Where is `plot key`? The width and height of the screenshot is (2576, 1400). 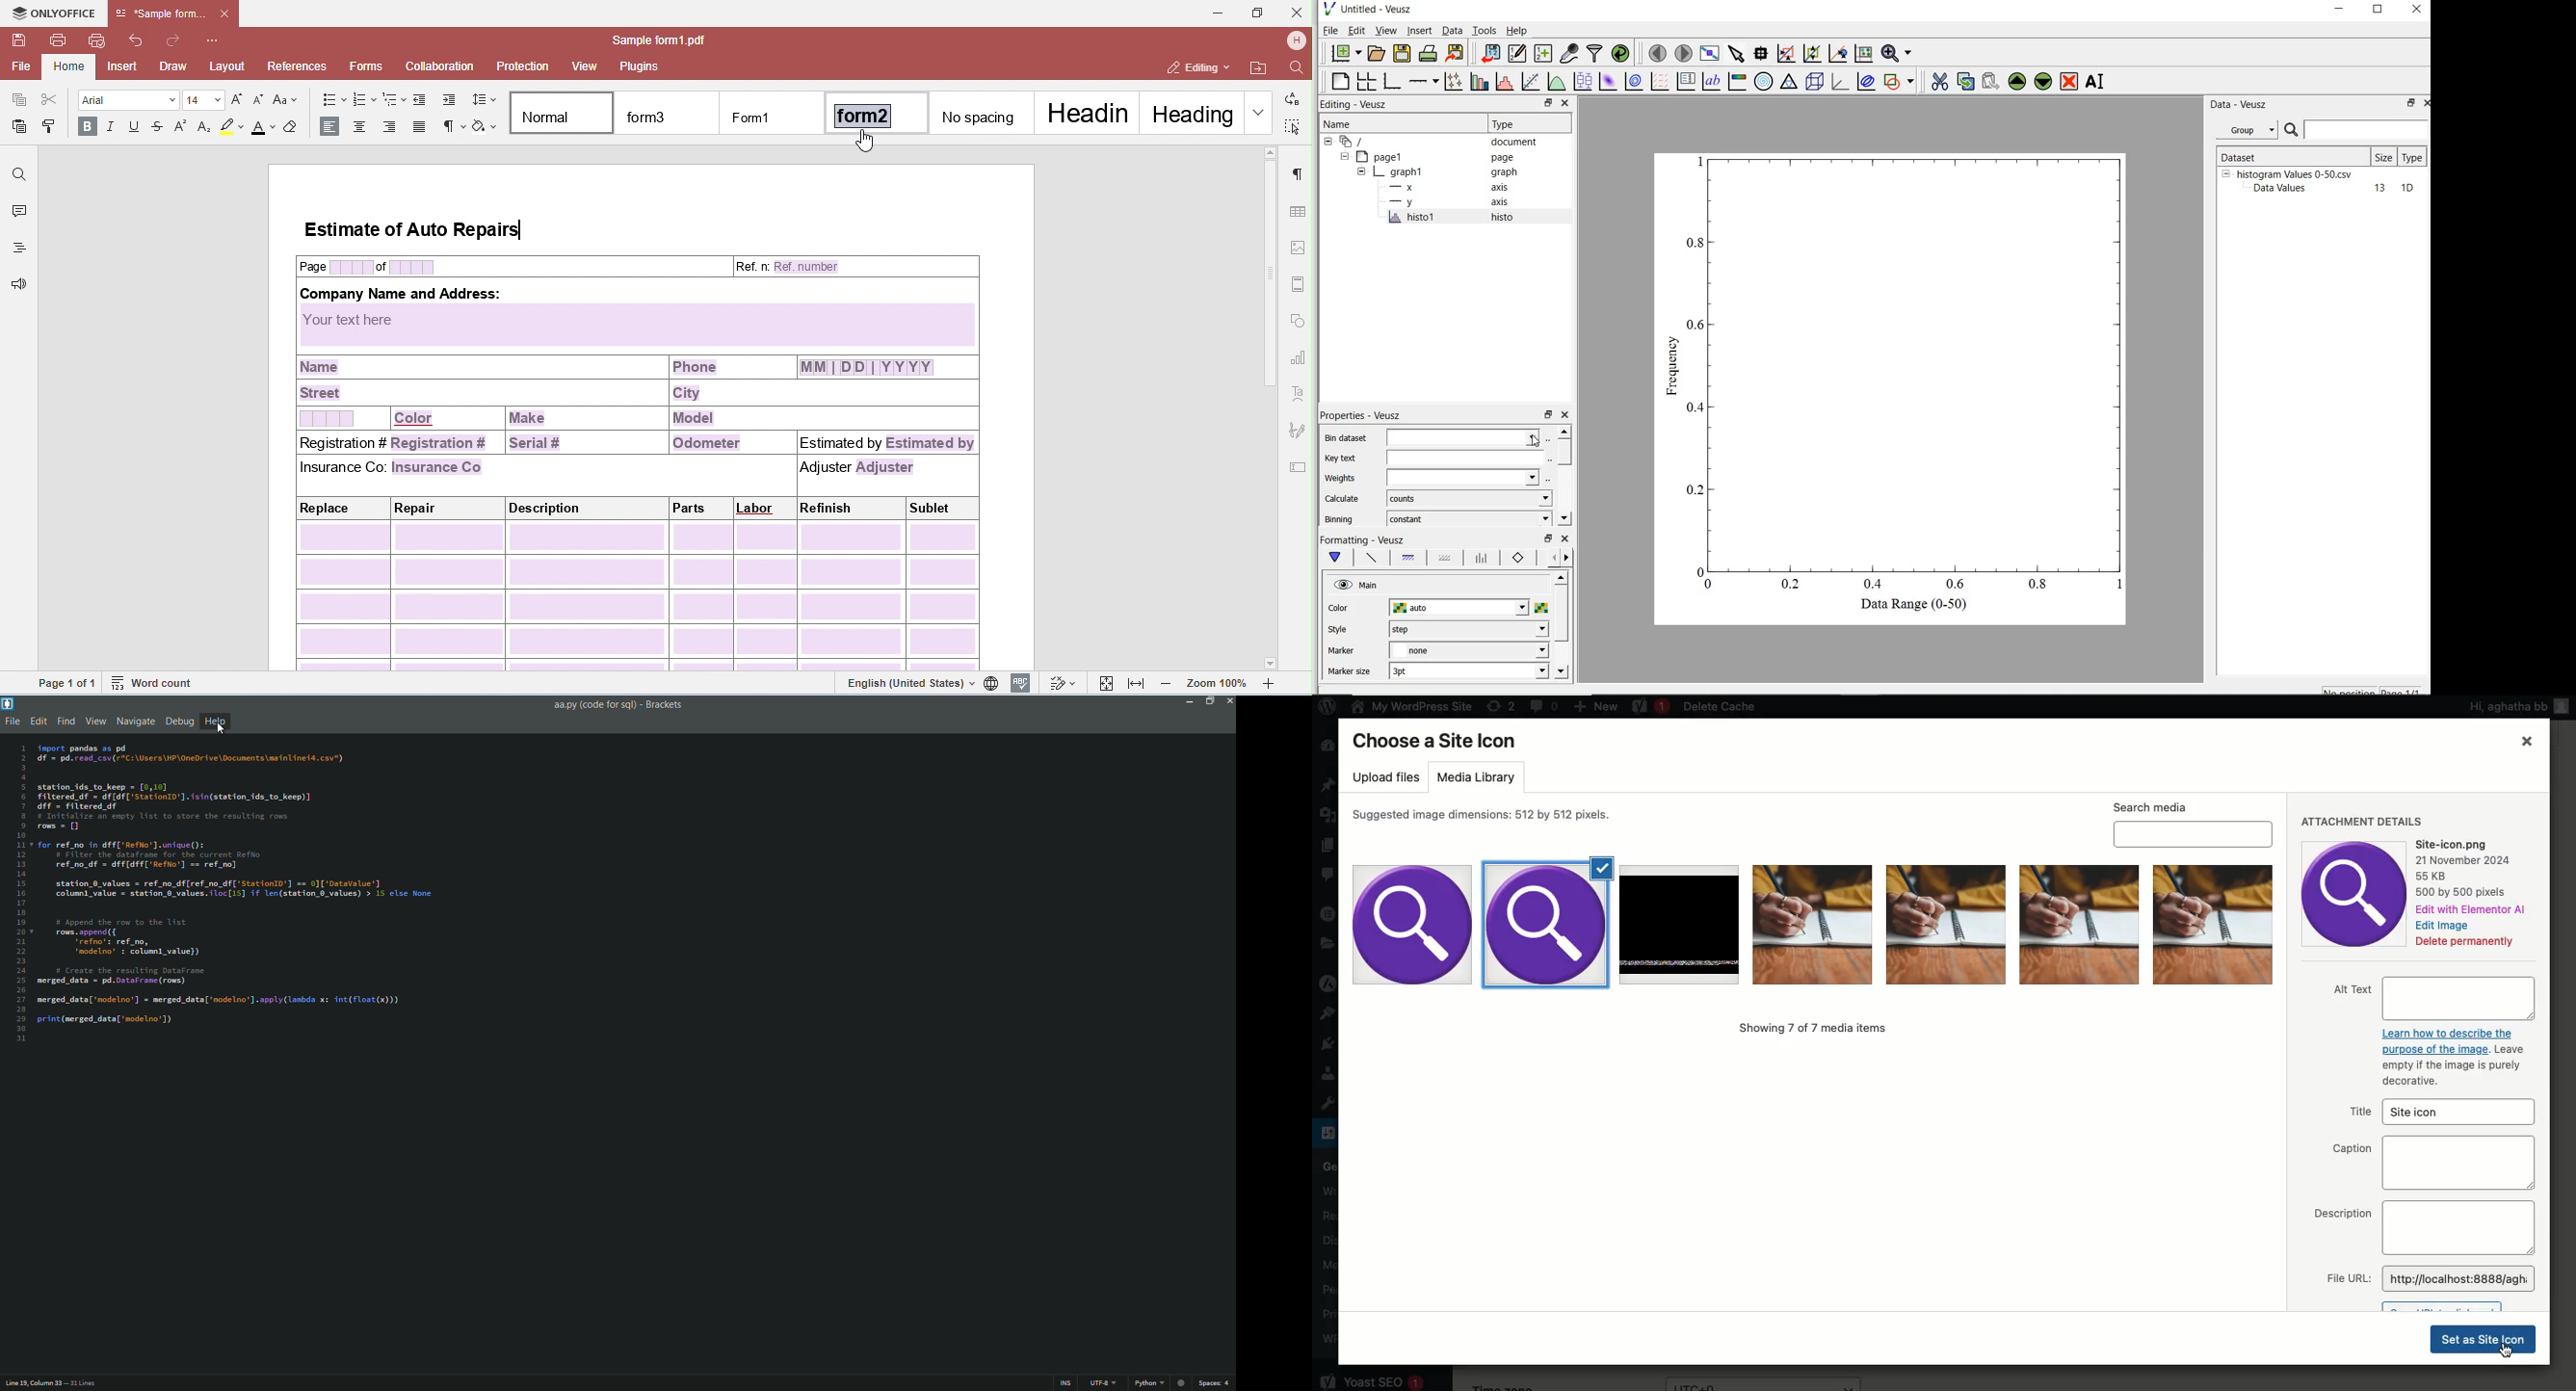 plot key is located at coordinates (1686, 81).